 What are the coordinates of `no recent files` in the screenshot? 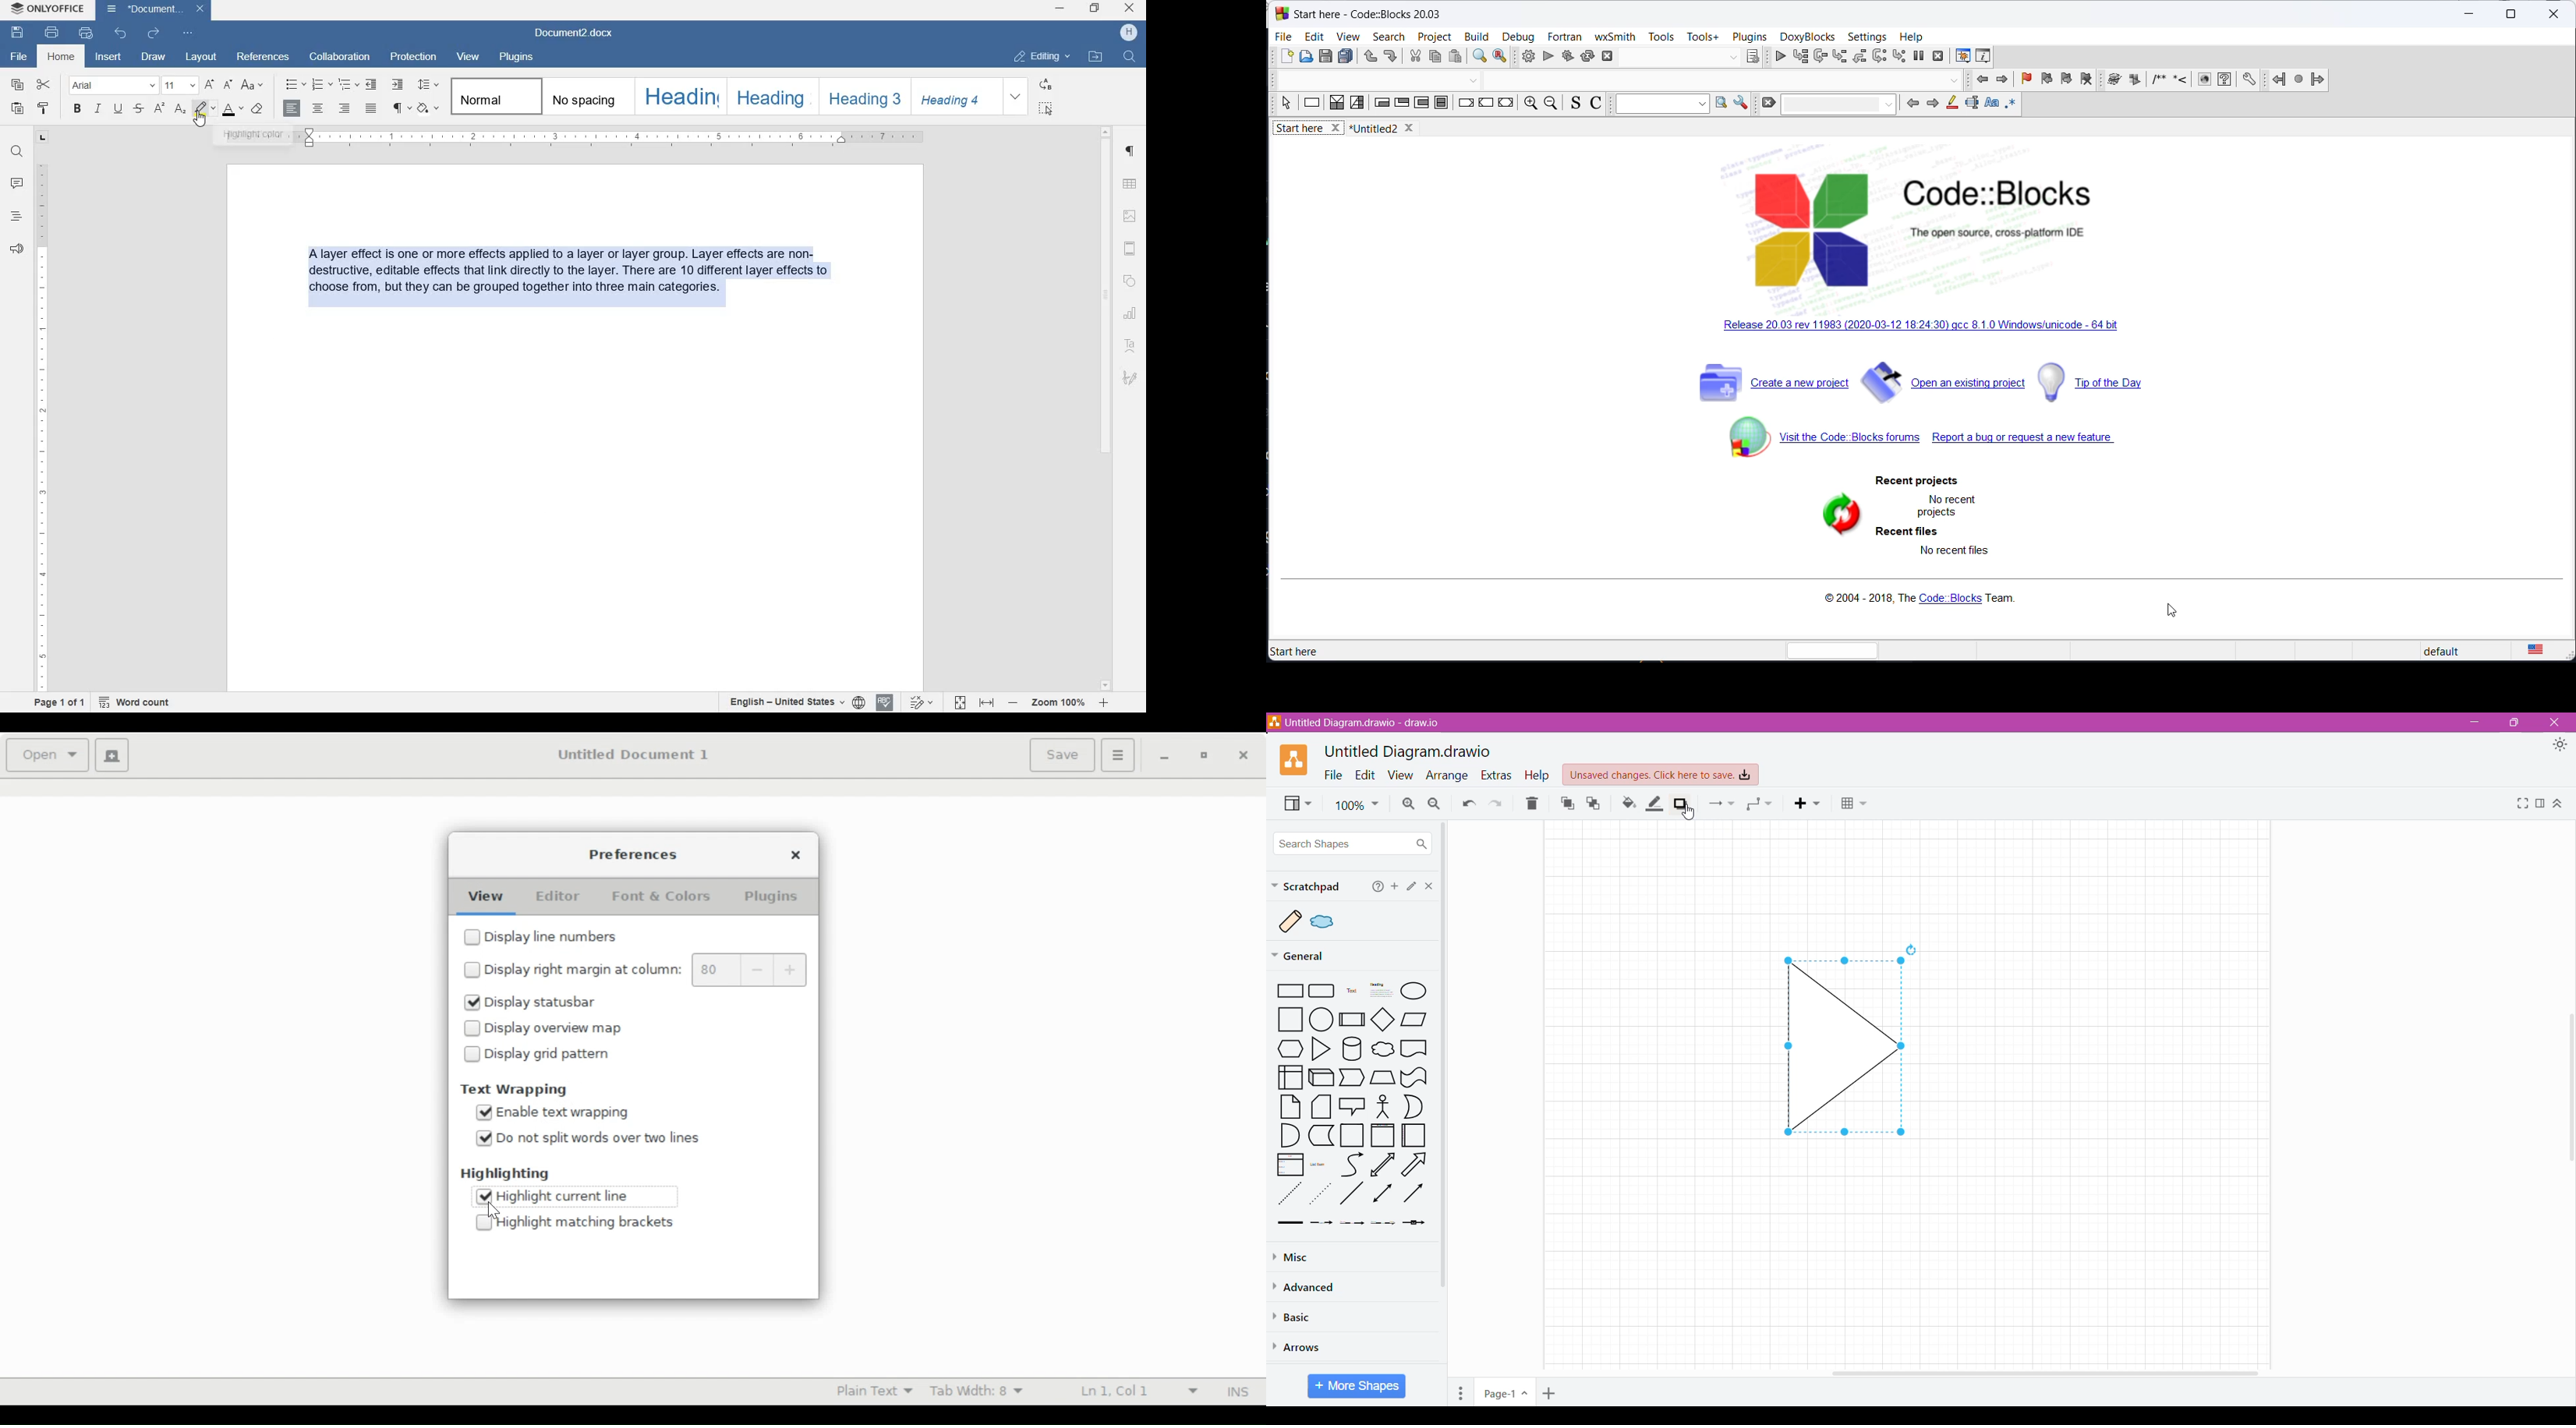 It's located at (1950, 555).